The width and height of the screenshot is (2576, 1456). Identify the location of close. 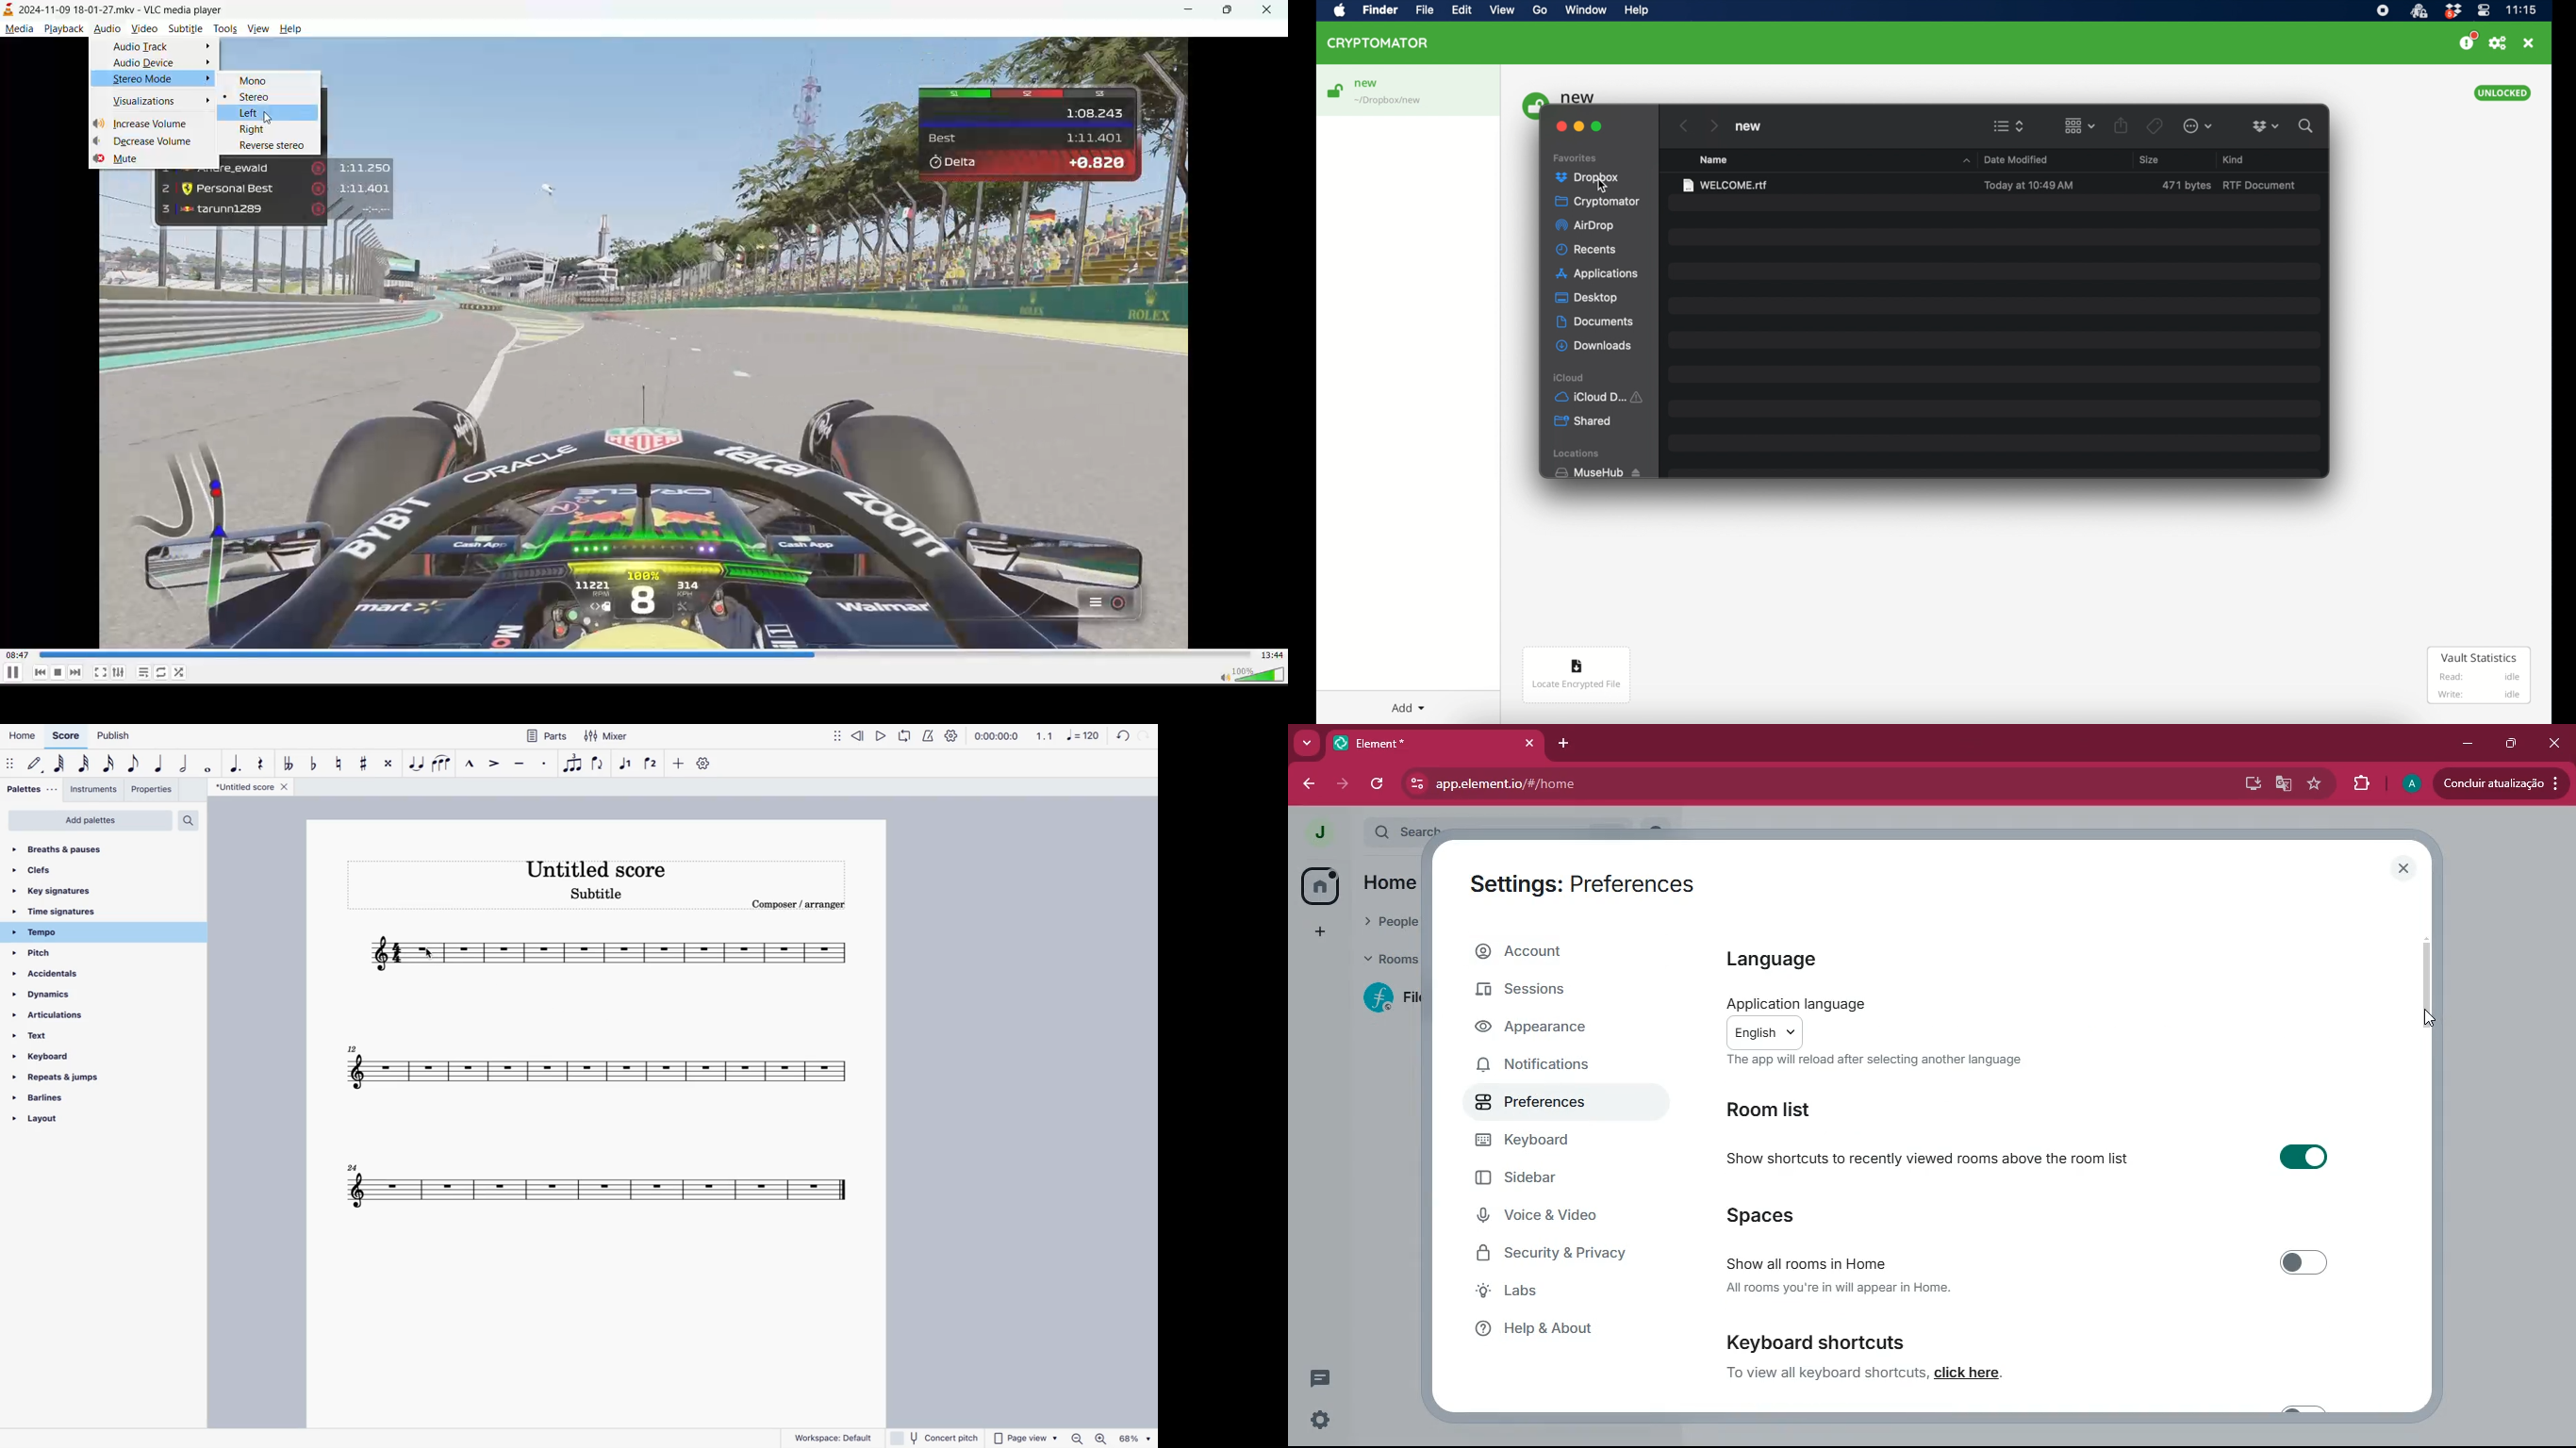
(2556, 743).